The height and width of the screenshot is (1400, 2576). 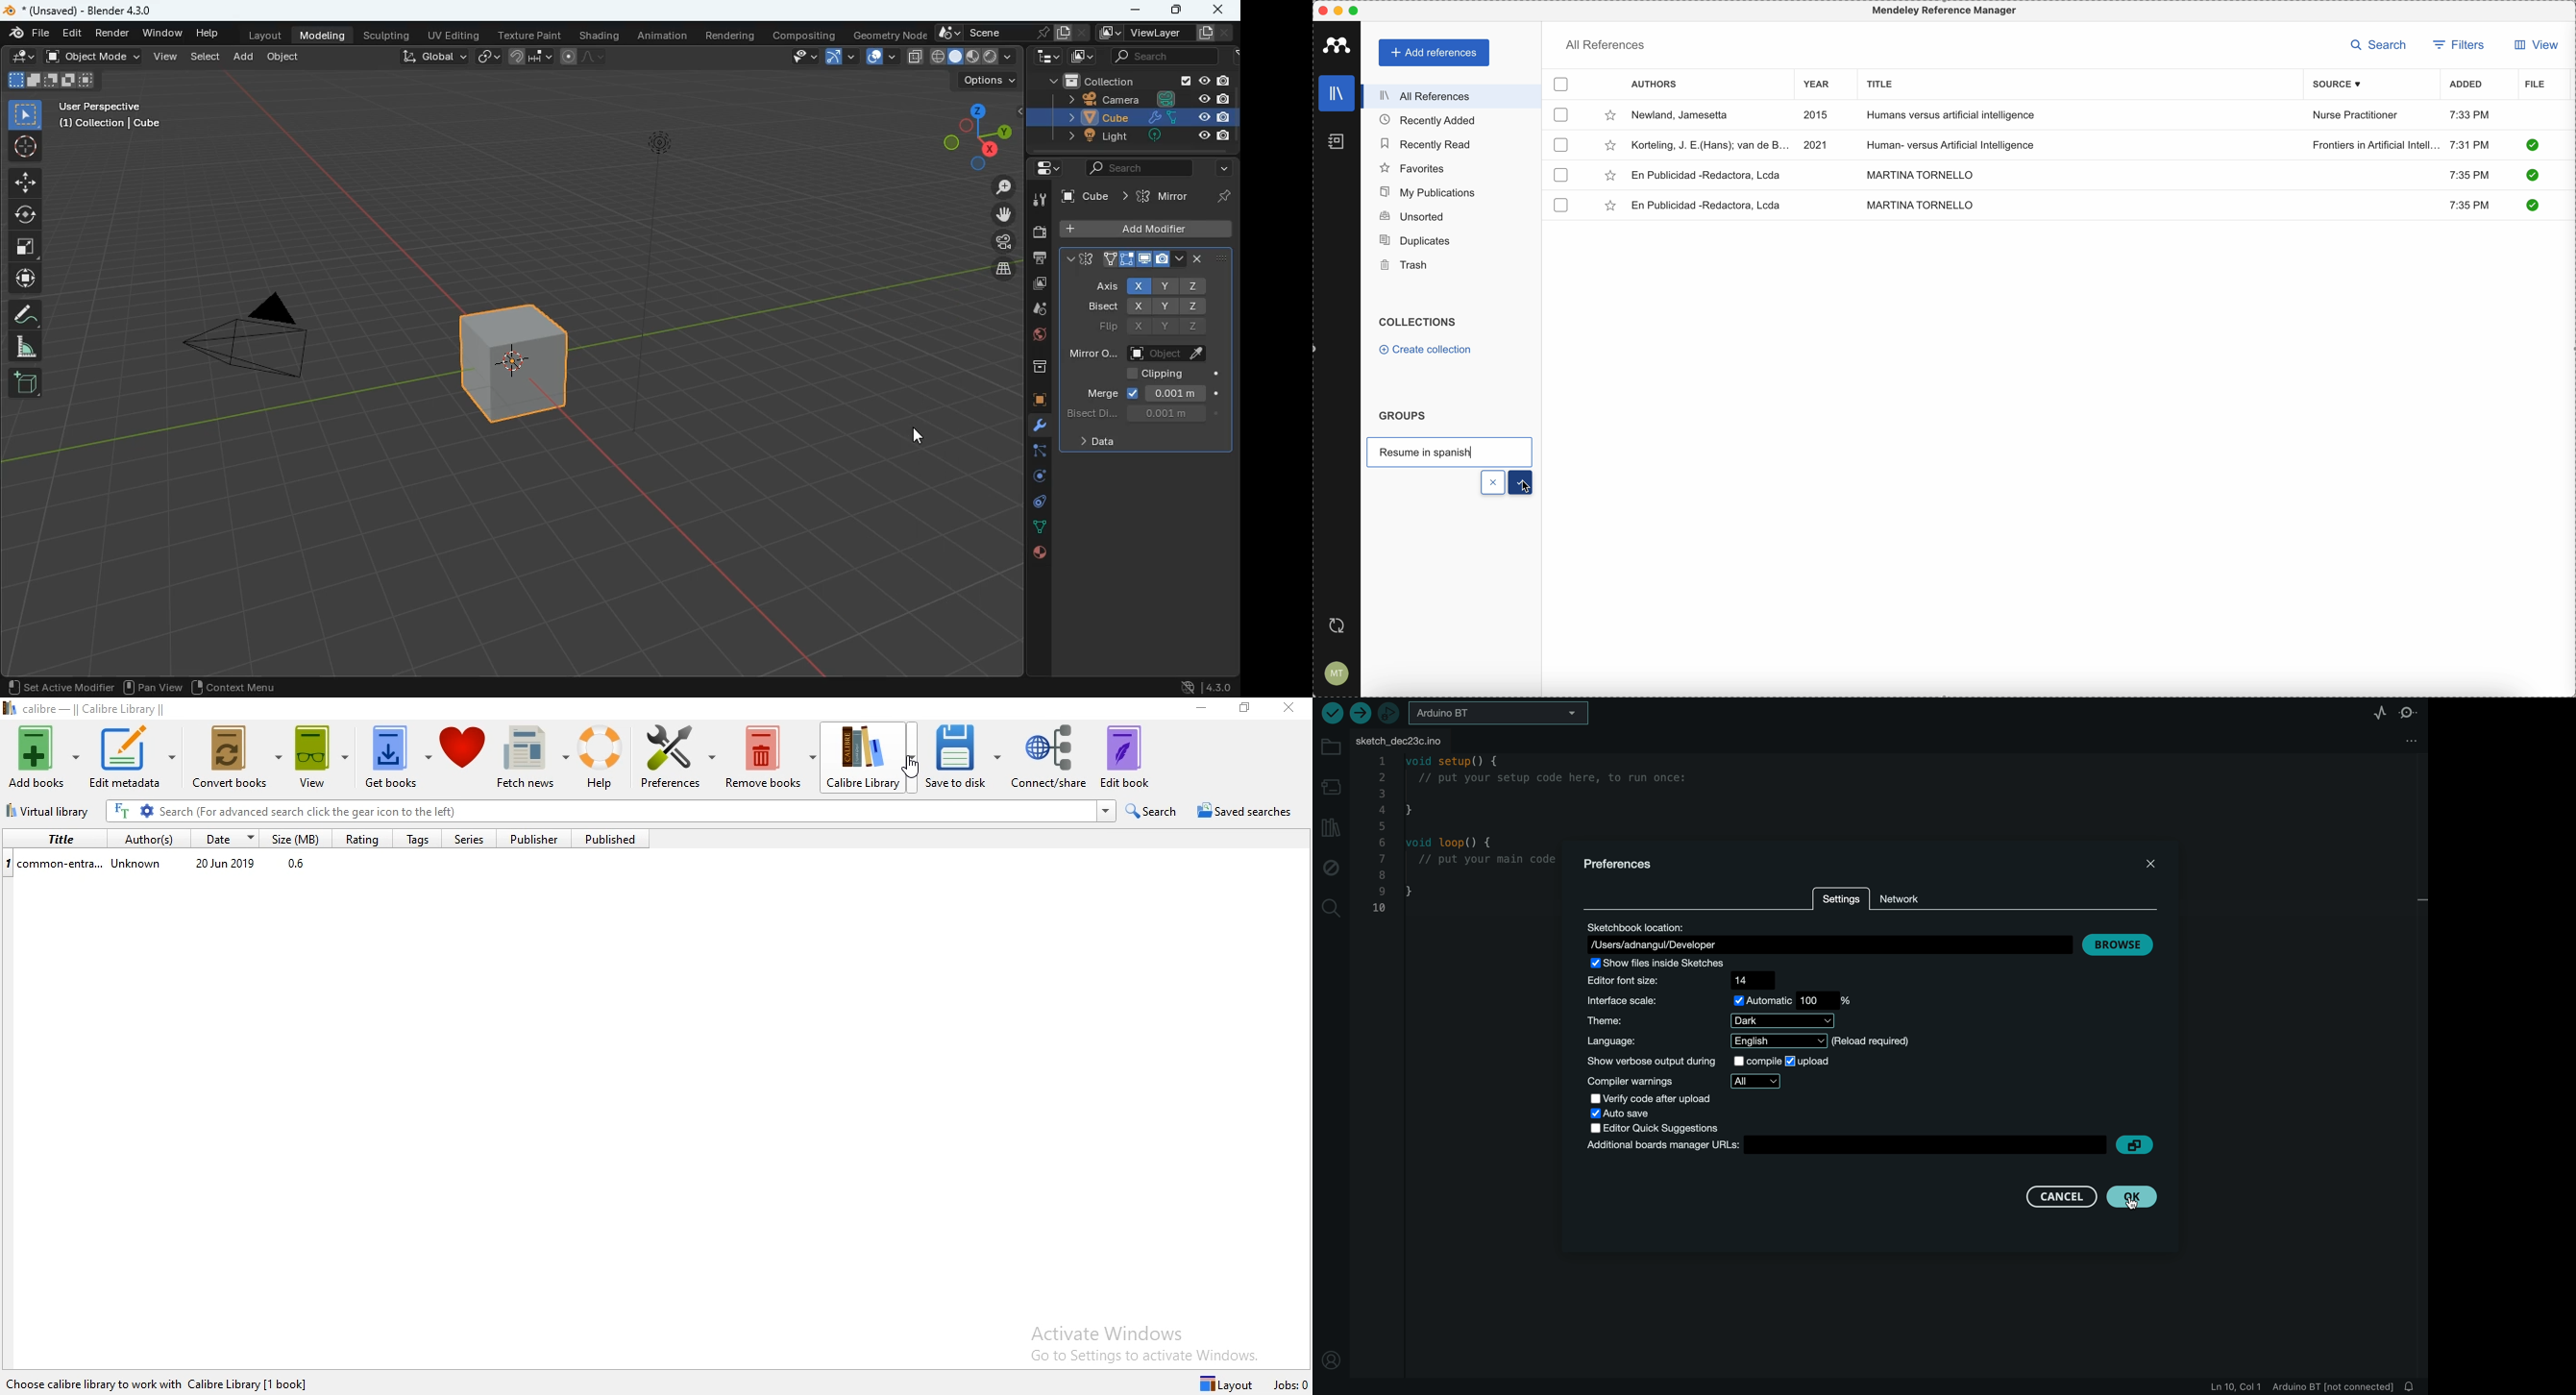 I want to click on window, so click(x=164, y=34).